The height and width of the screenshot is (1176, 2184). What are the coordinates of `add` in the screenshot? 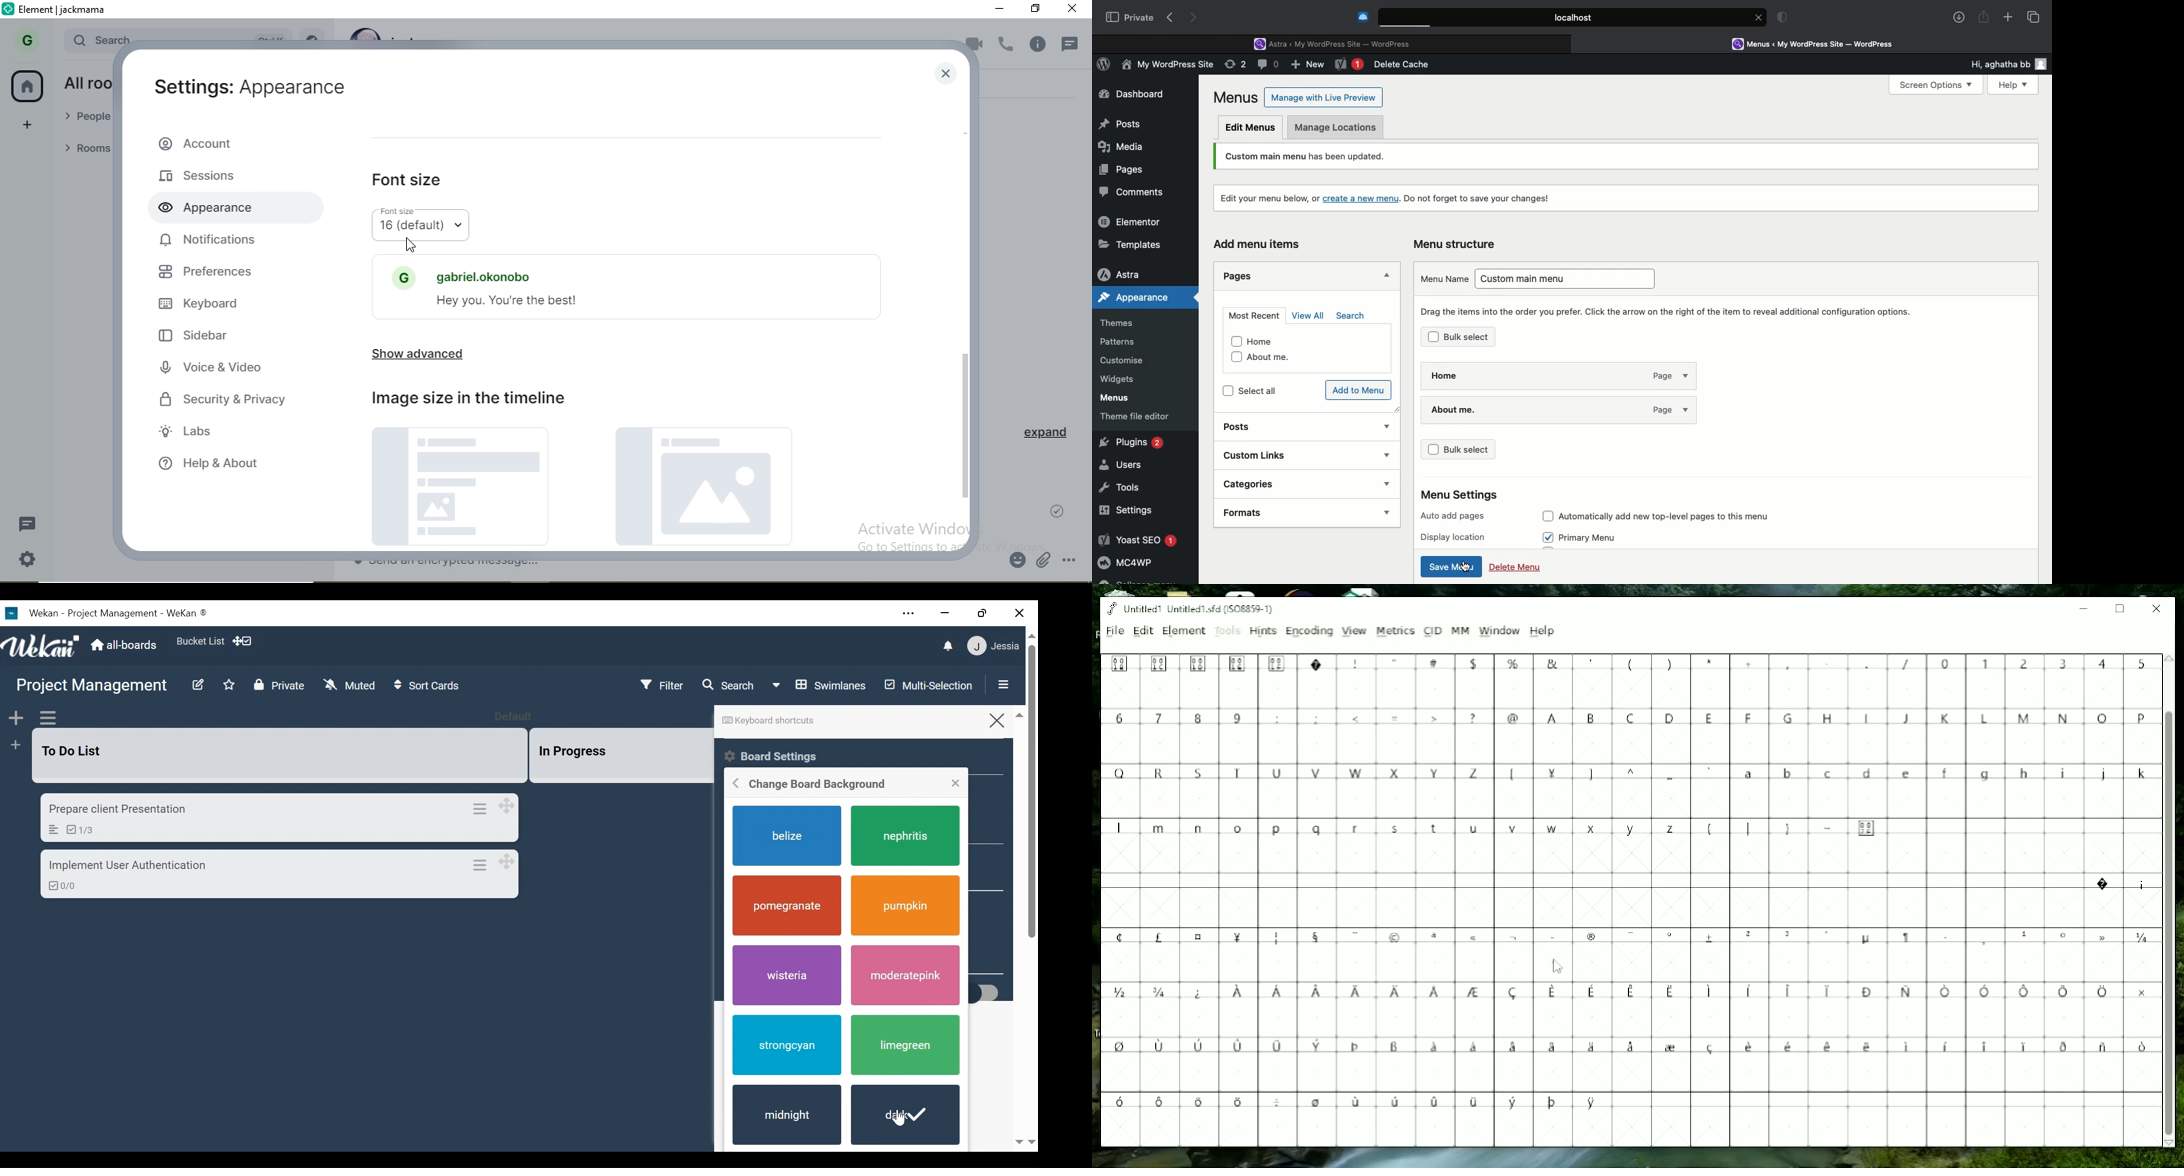 It's located at (29, 126).